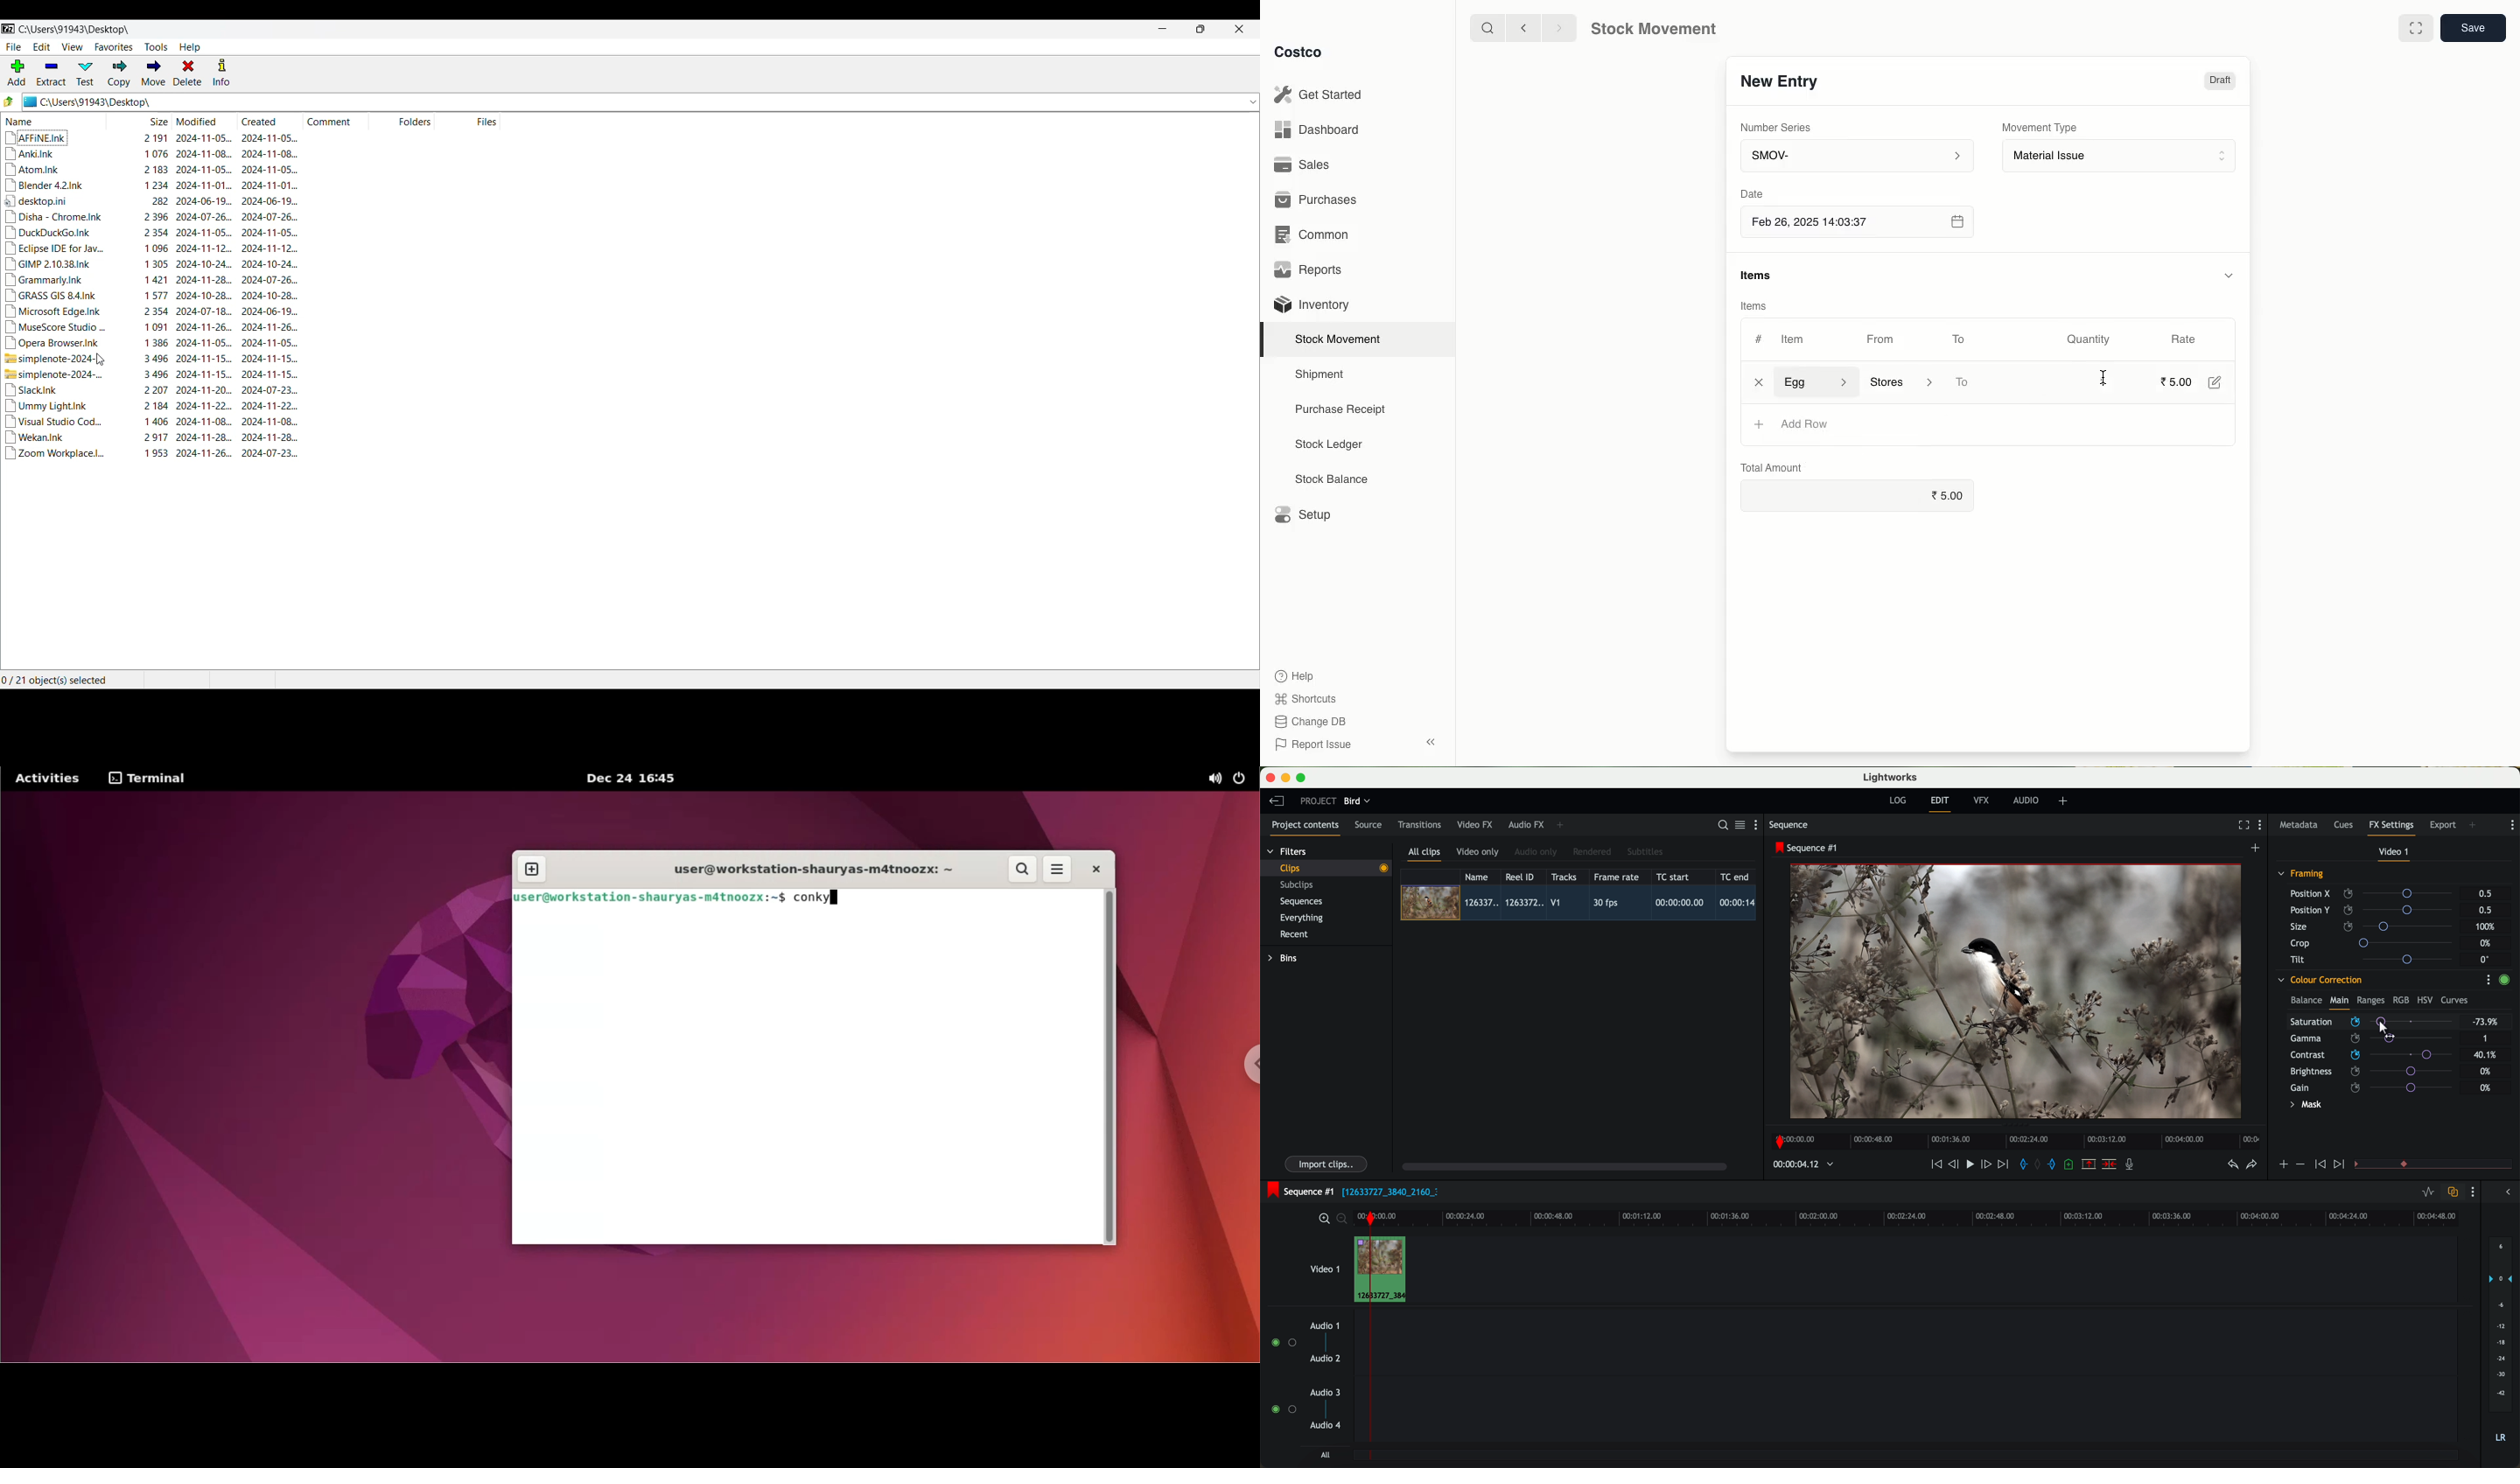 The width and height of the screenshot is (2520, 1484). I want to click on Resize, so click(1200, 29).